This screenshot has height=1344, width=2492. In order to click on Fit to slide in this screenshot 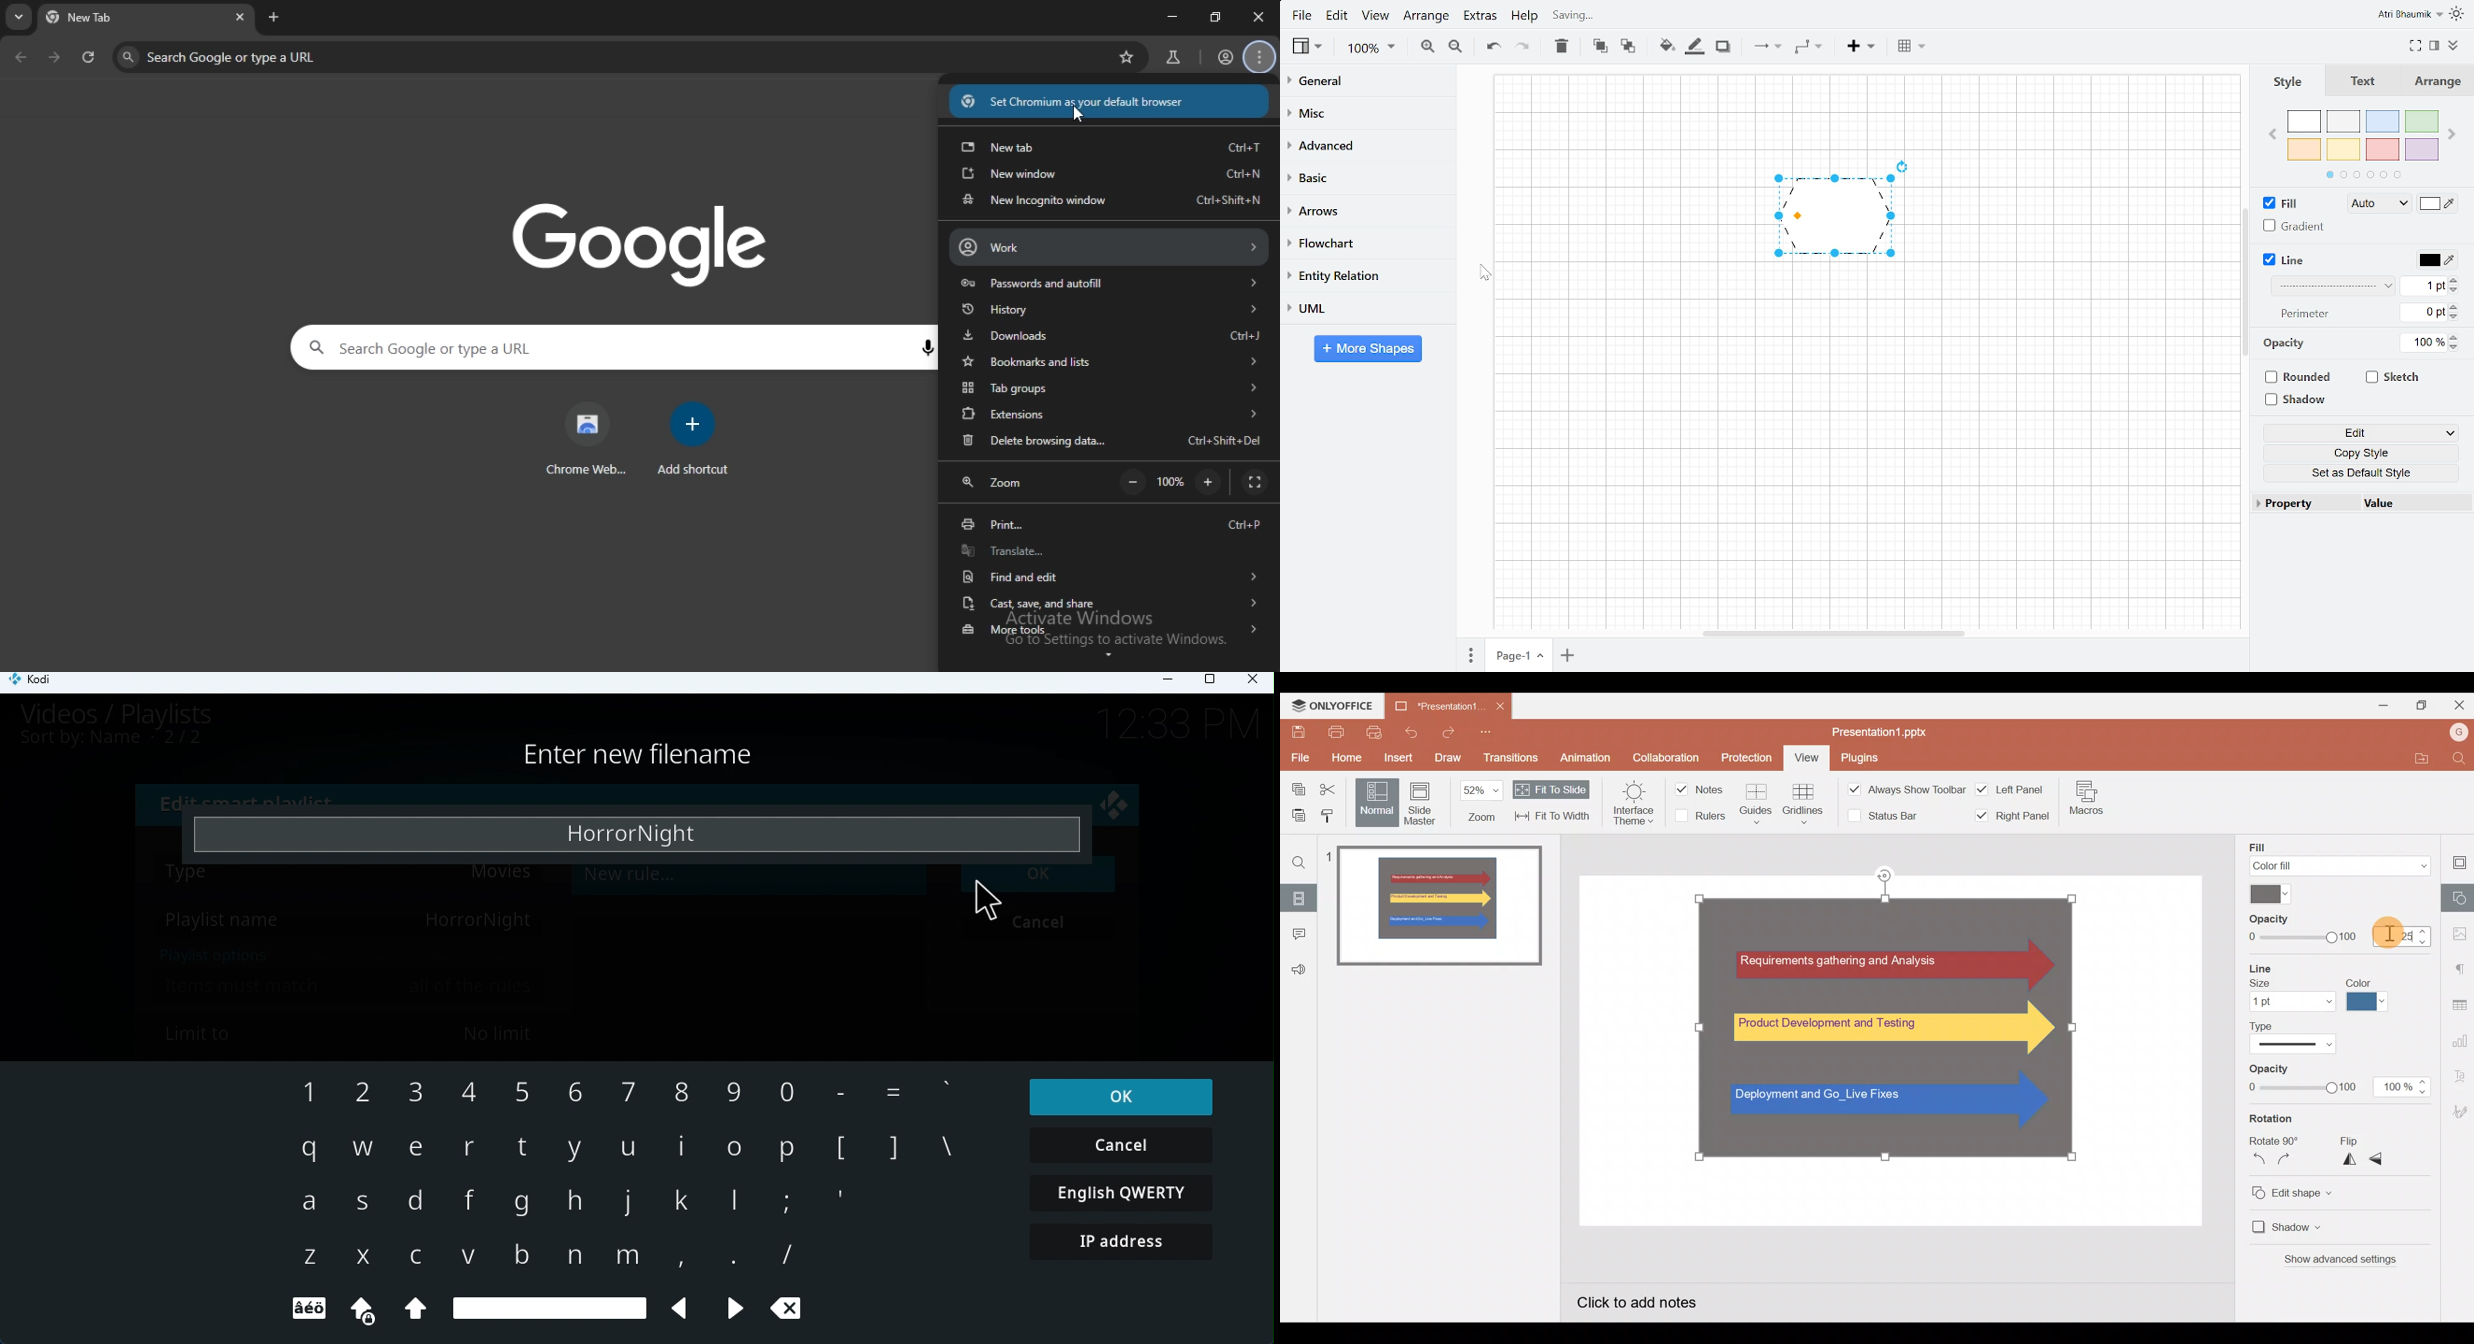, I will do `click(1551, 788)`.